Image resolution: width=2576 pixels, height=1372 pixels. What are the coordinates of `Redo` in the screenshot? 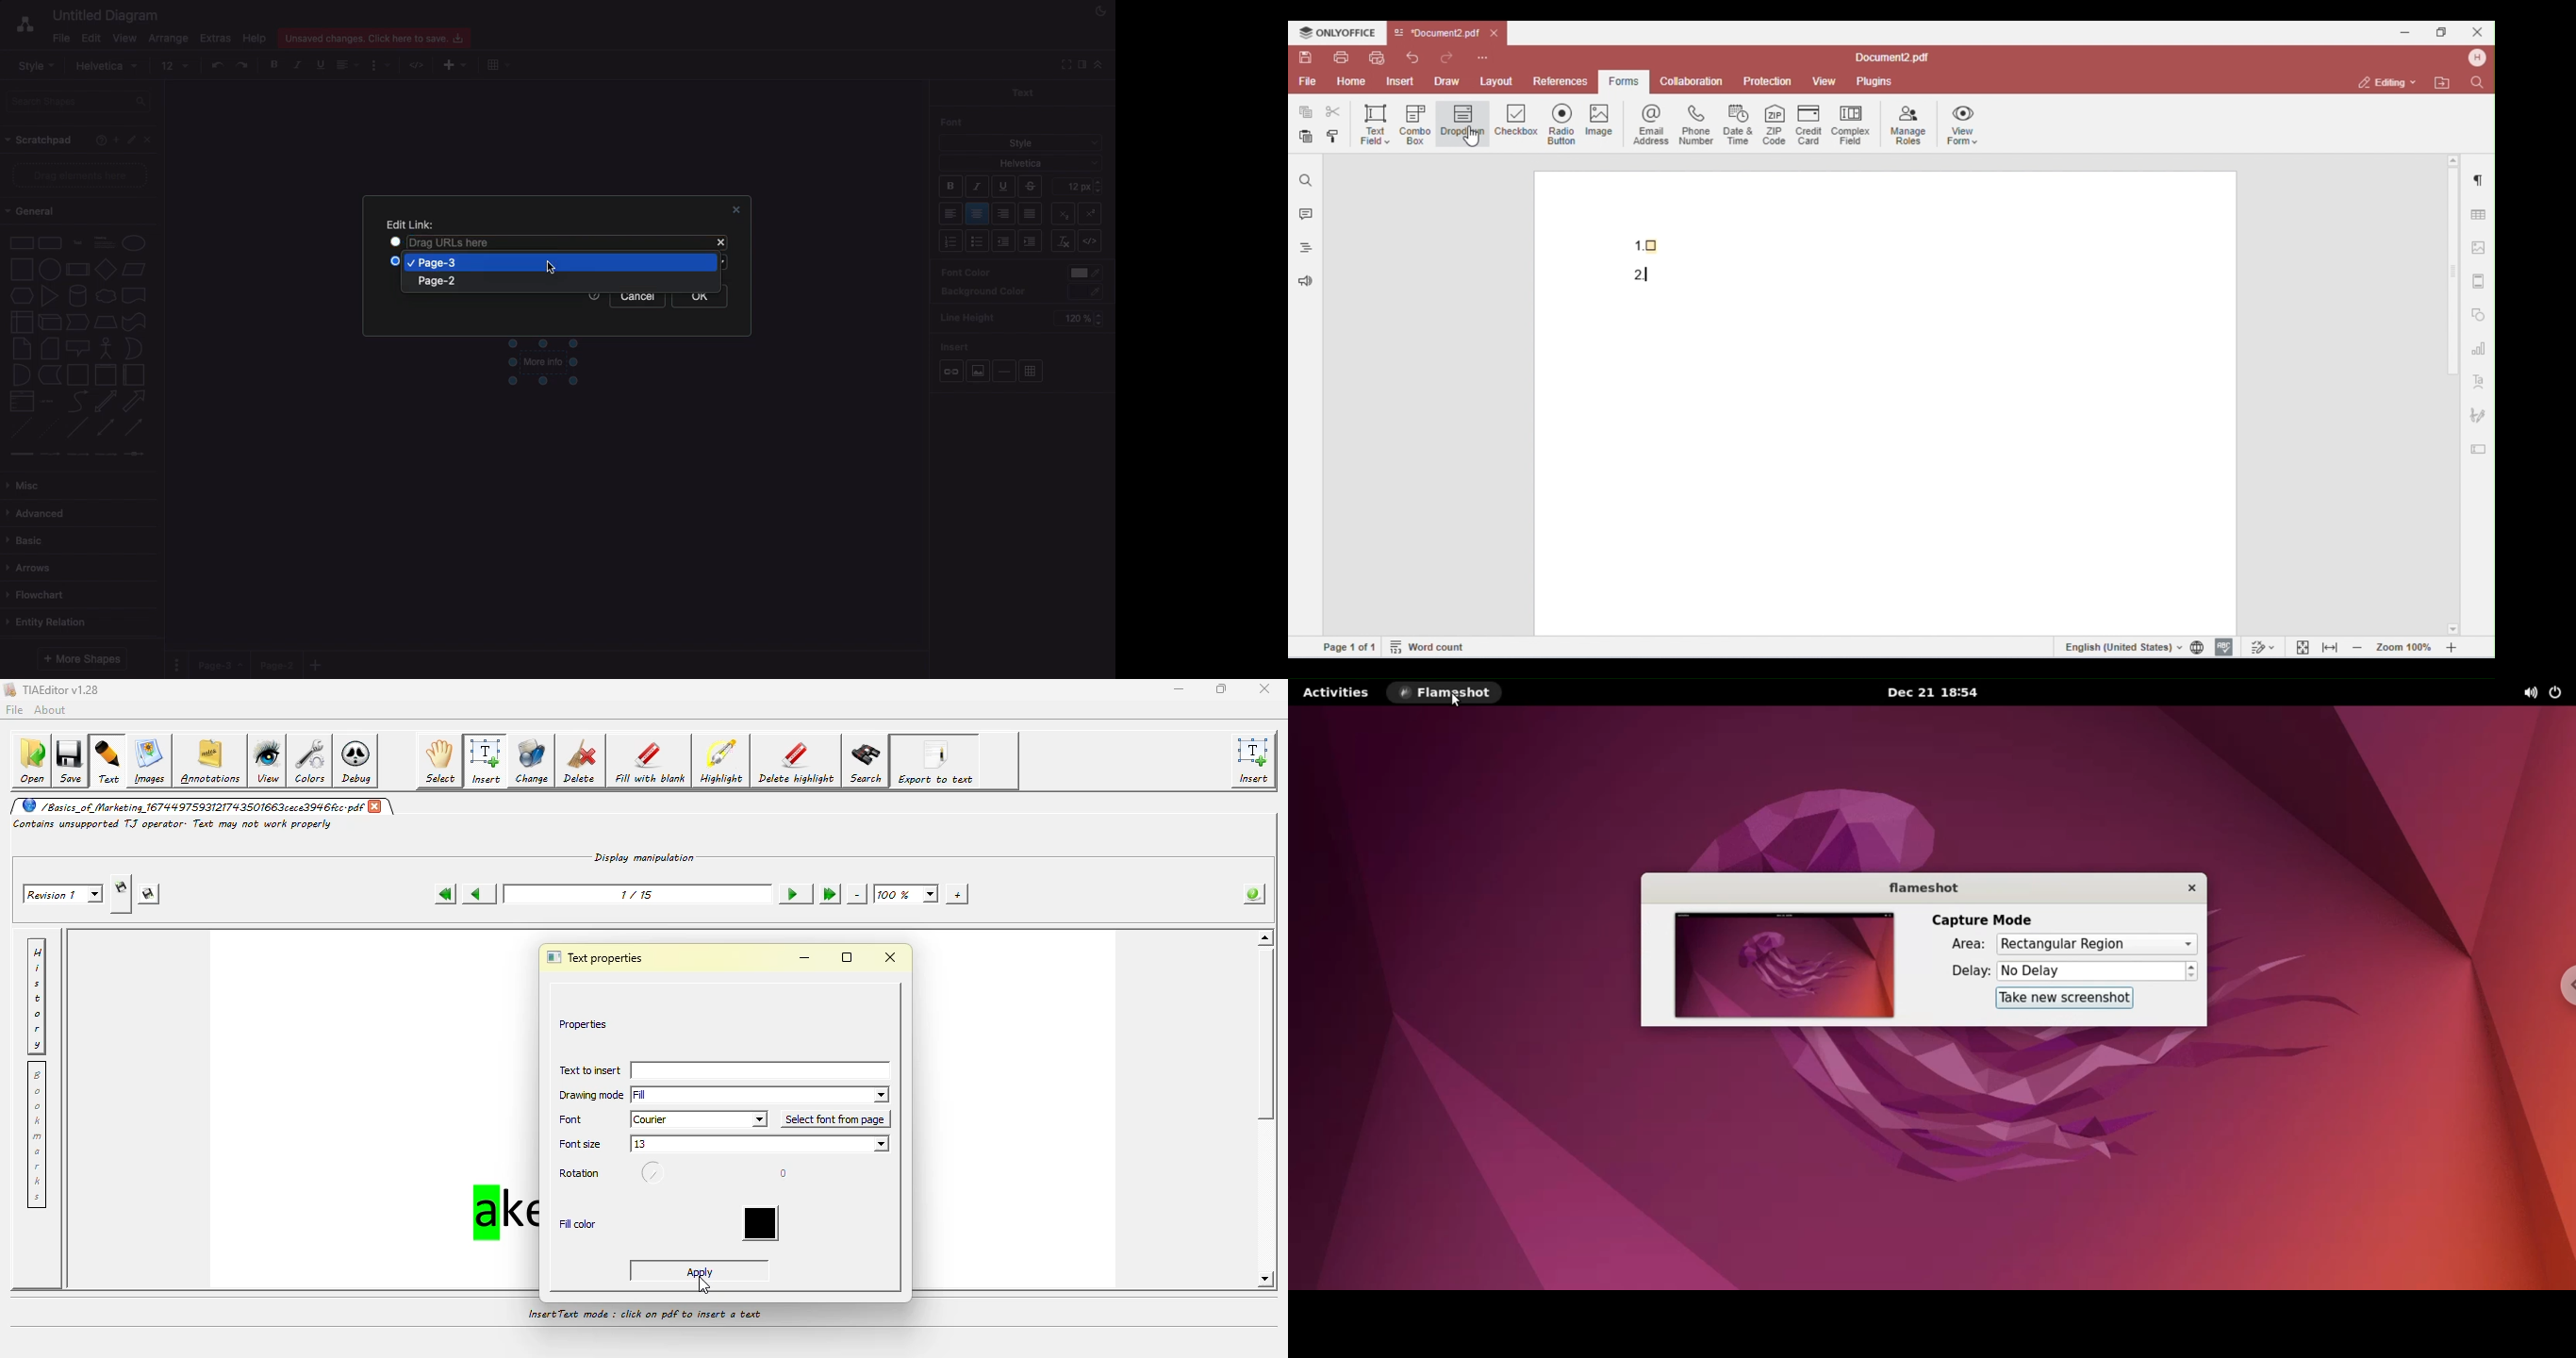 It's located at (243, 65).